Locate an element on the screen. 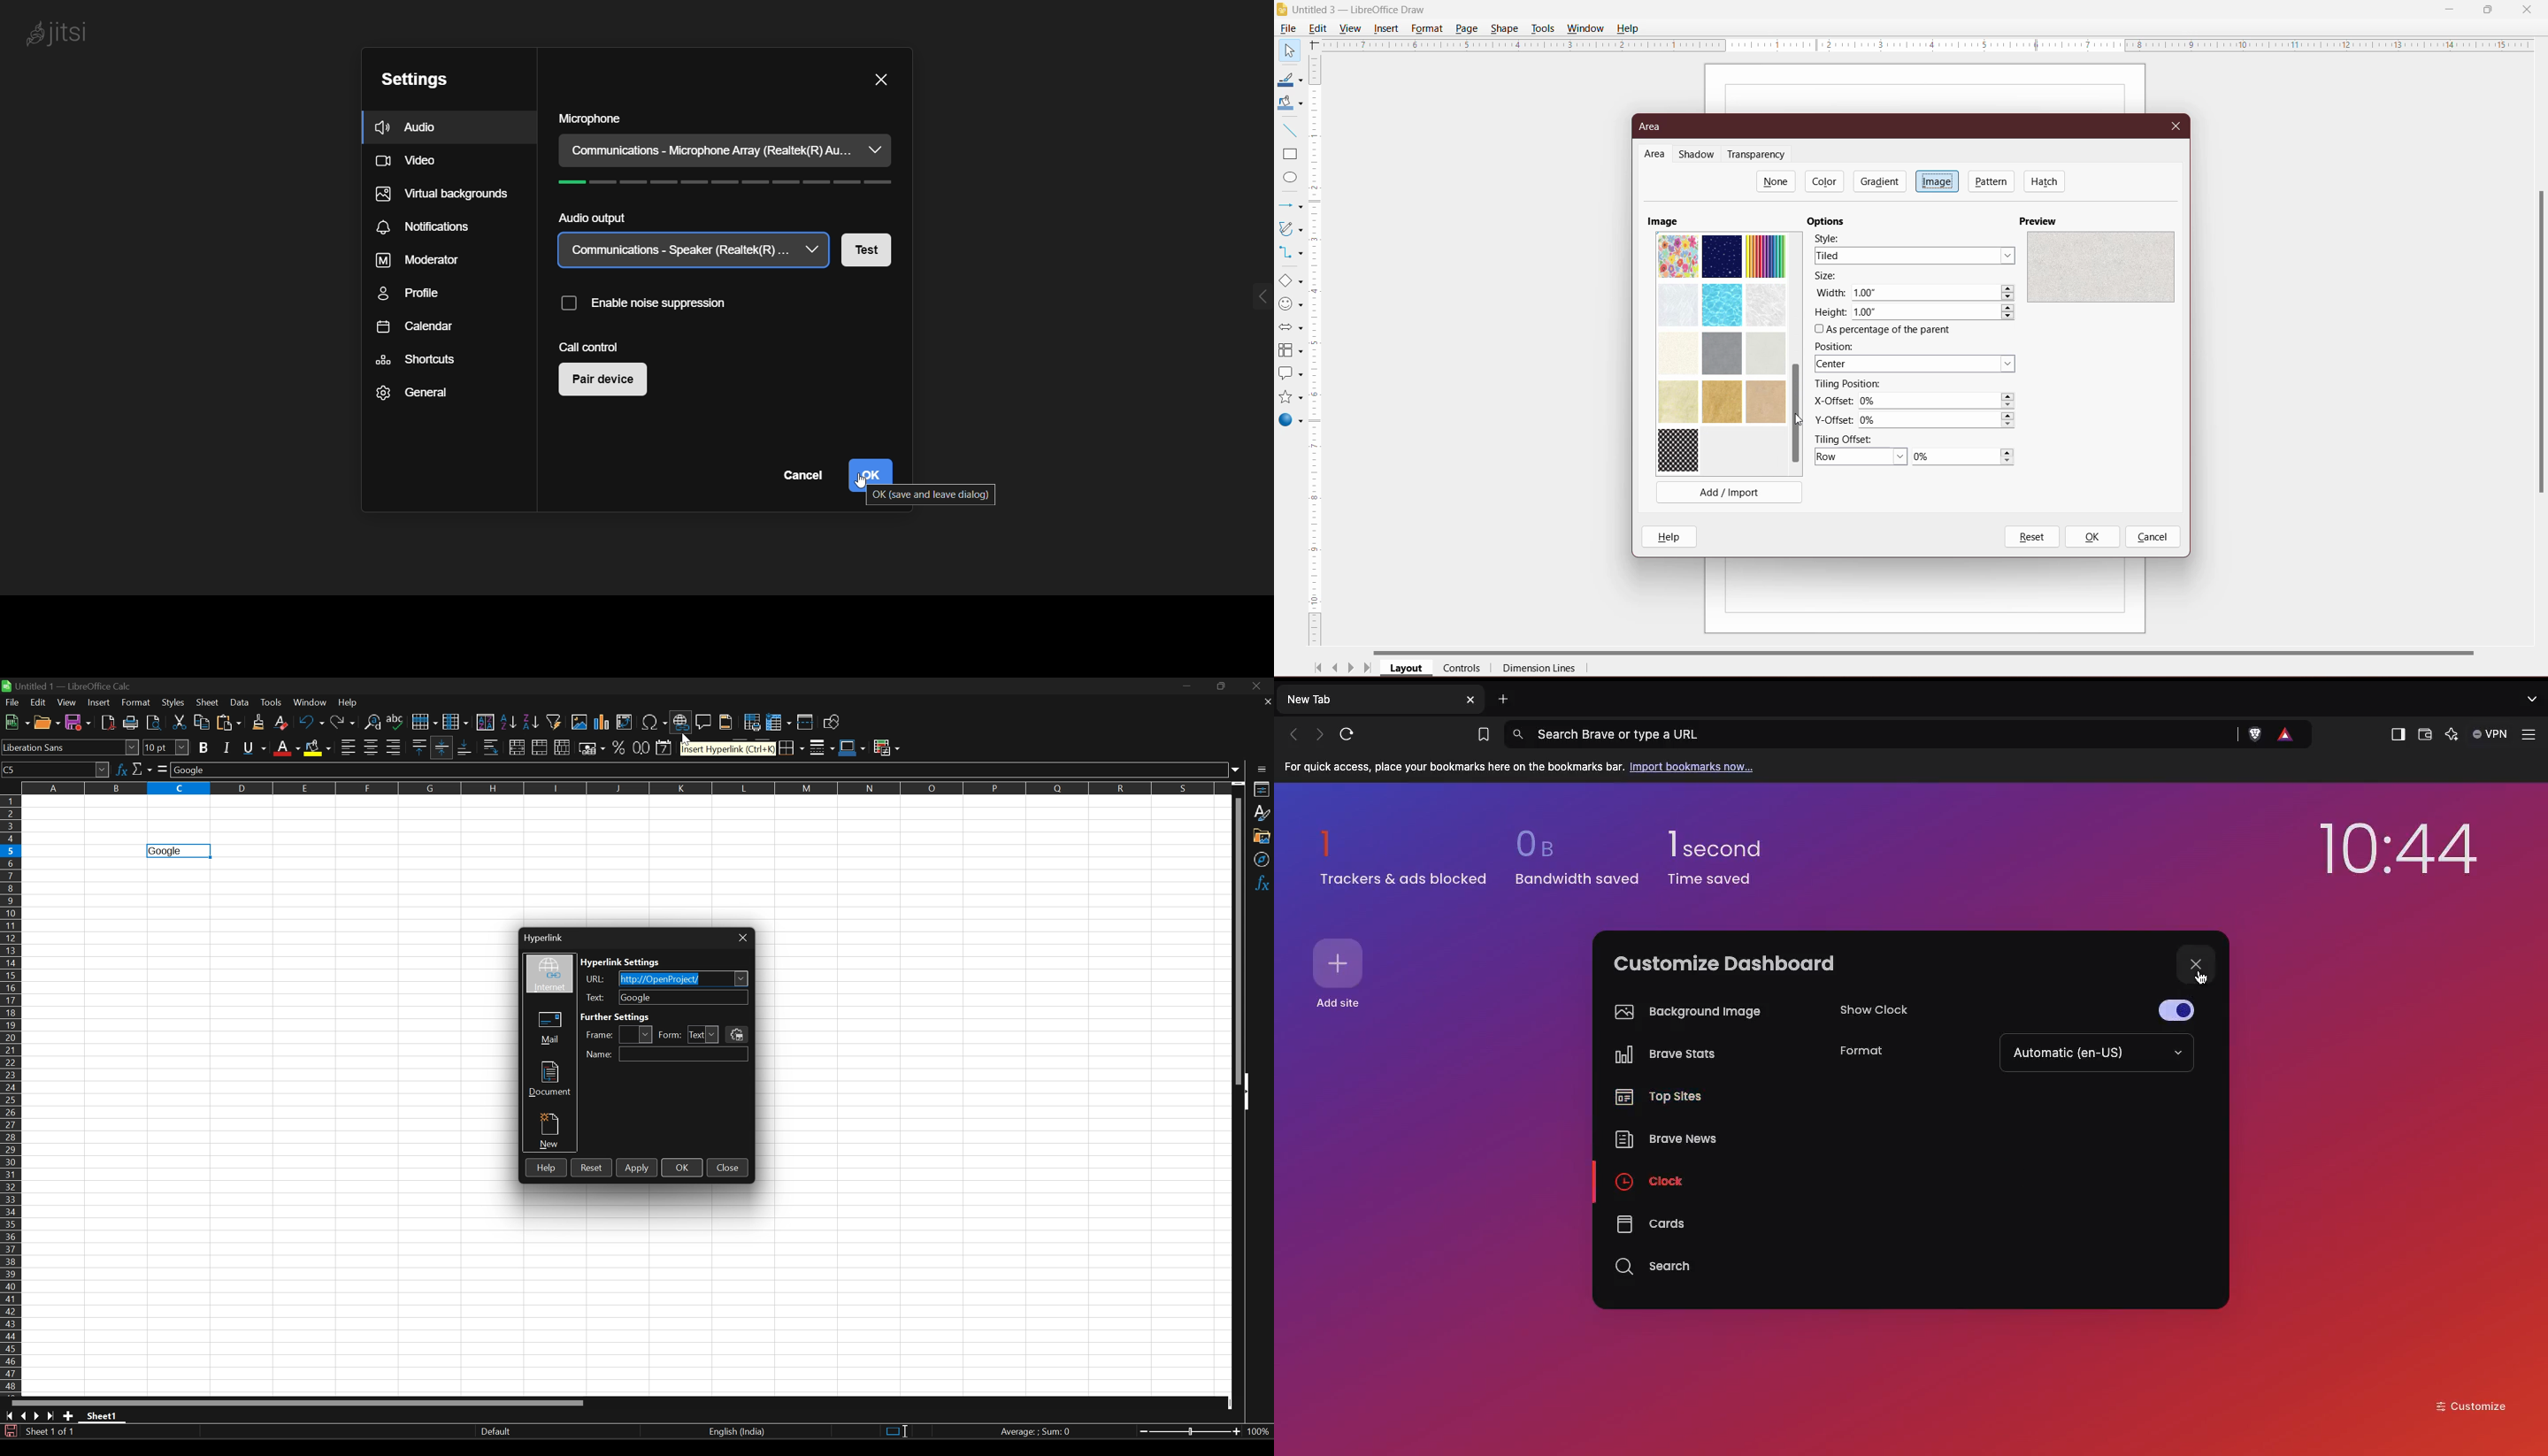 The image size is (2548, 1456). Select function is located at coordinates (142, 768).